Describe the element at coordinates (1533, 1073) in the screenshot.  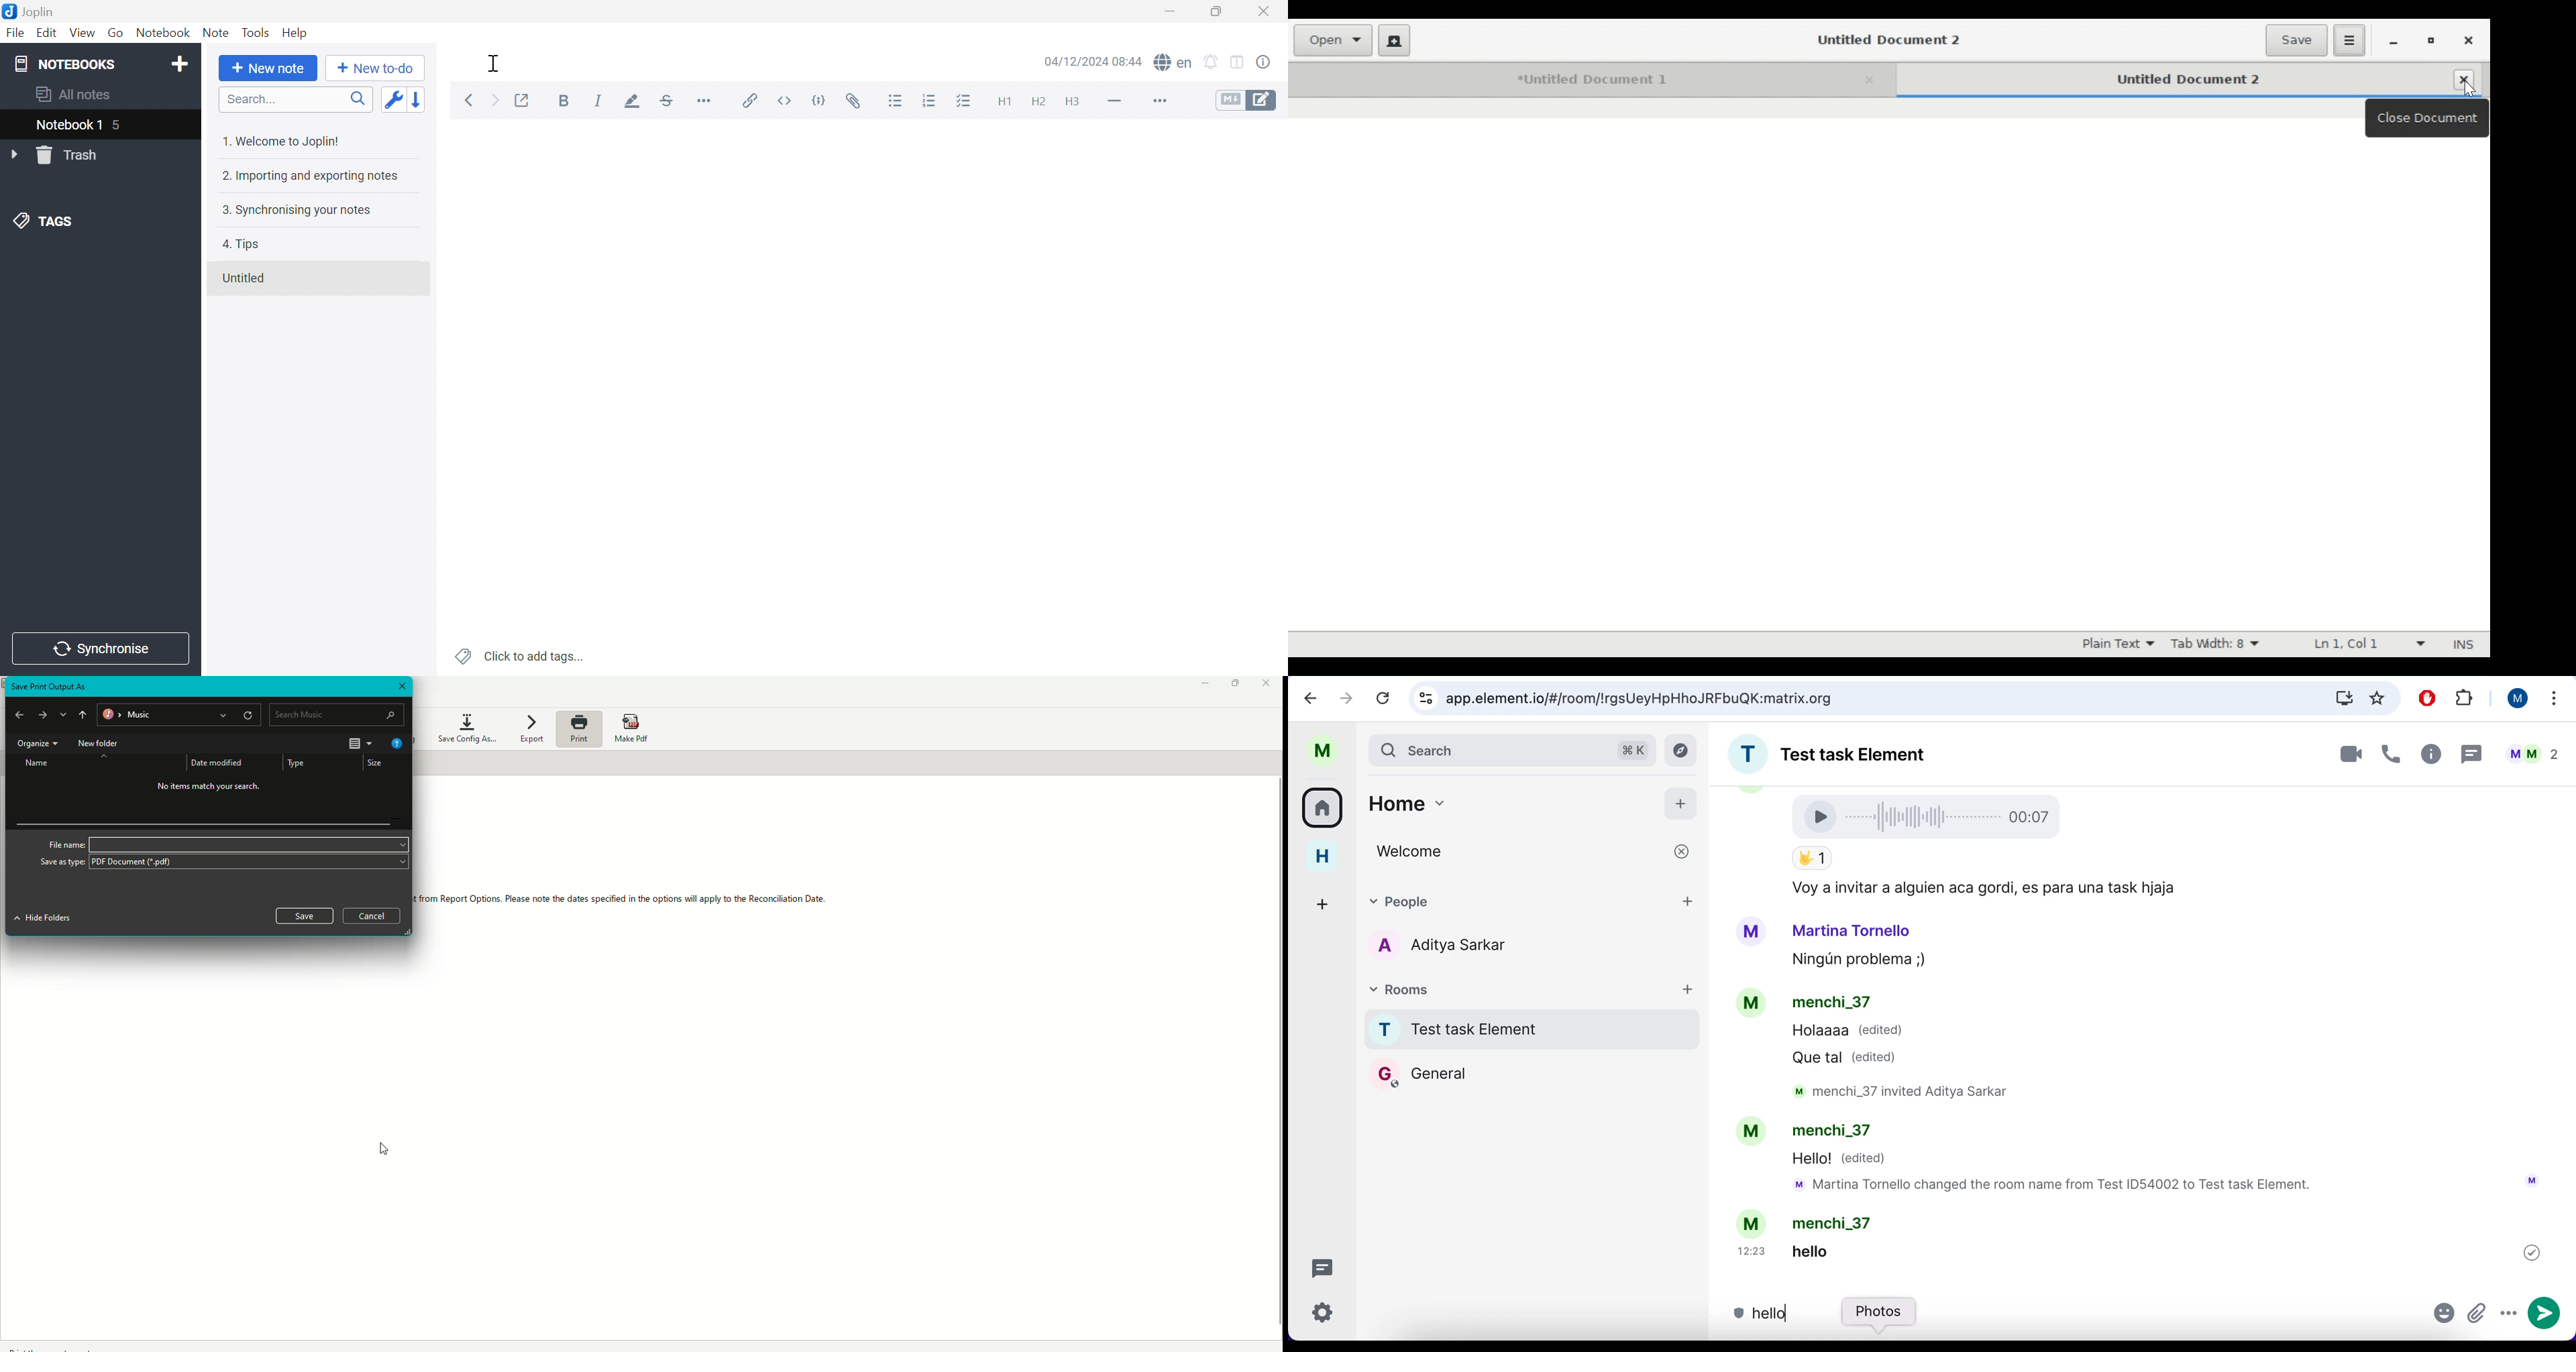
I see `General rooms` at that location.